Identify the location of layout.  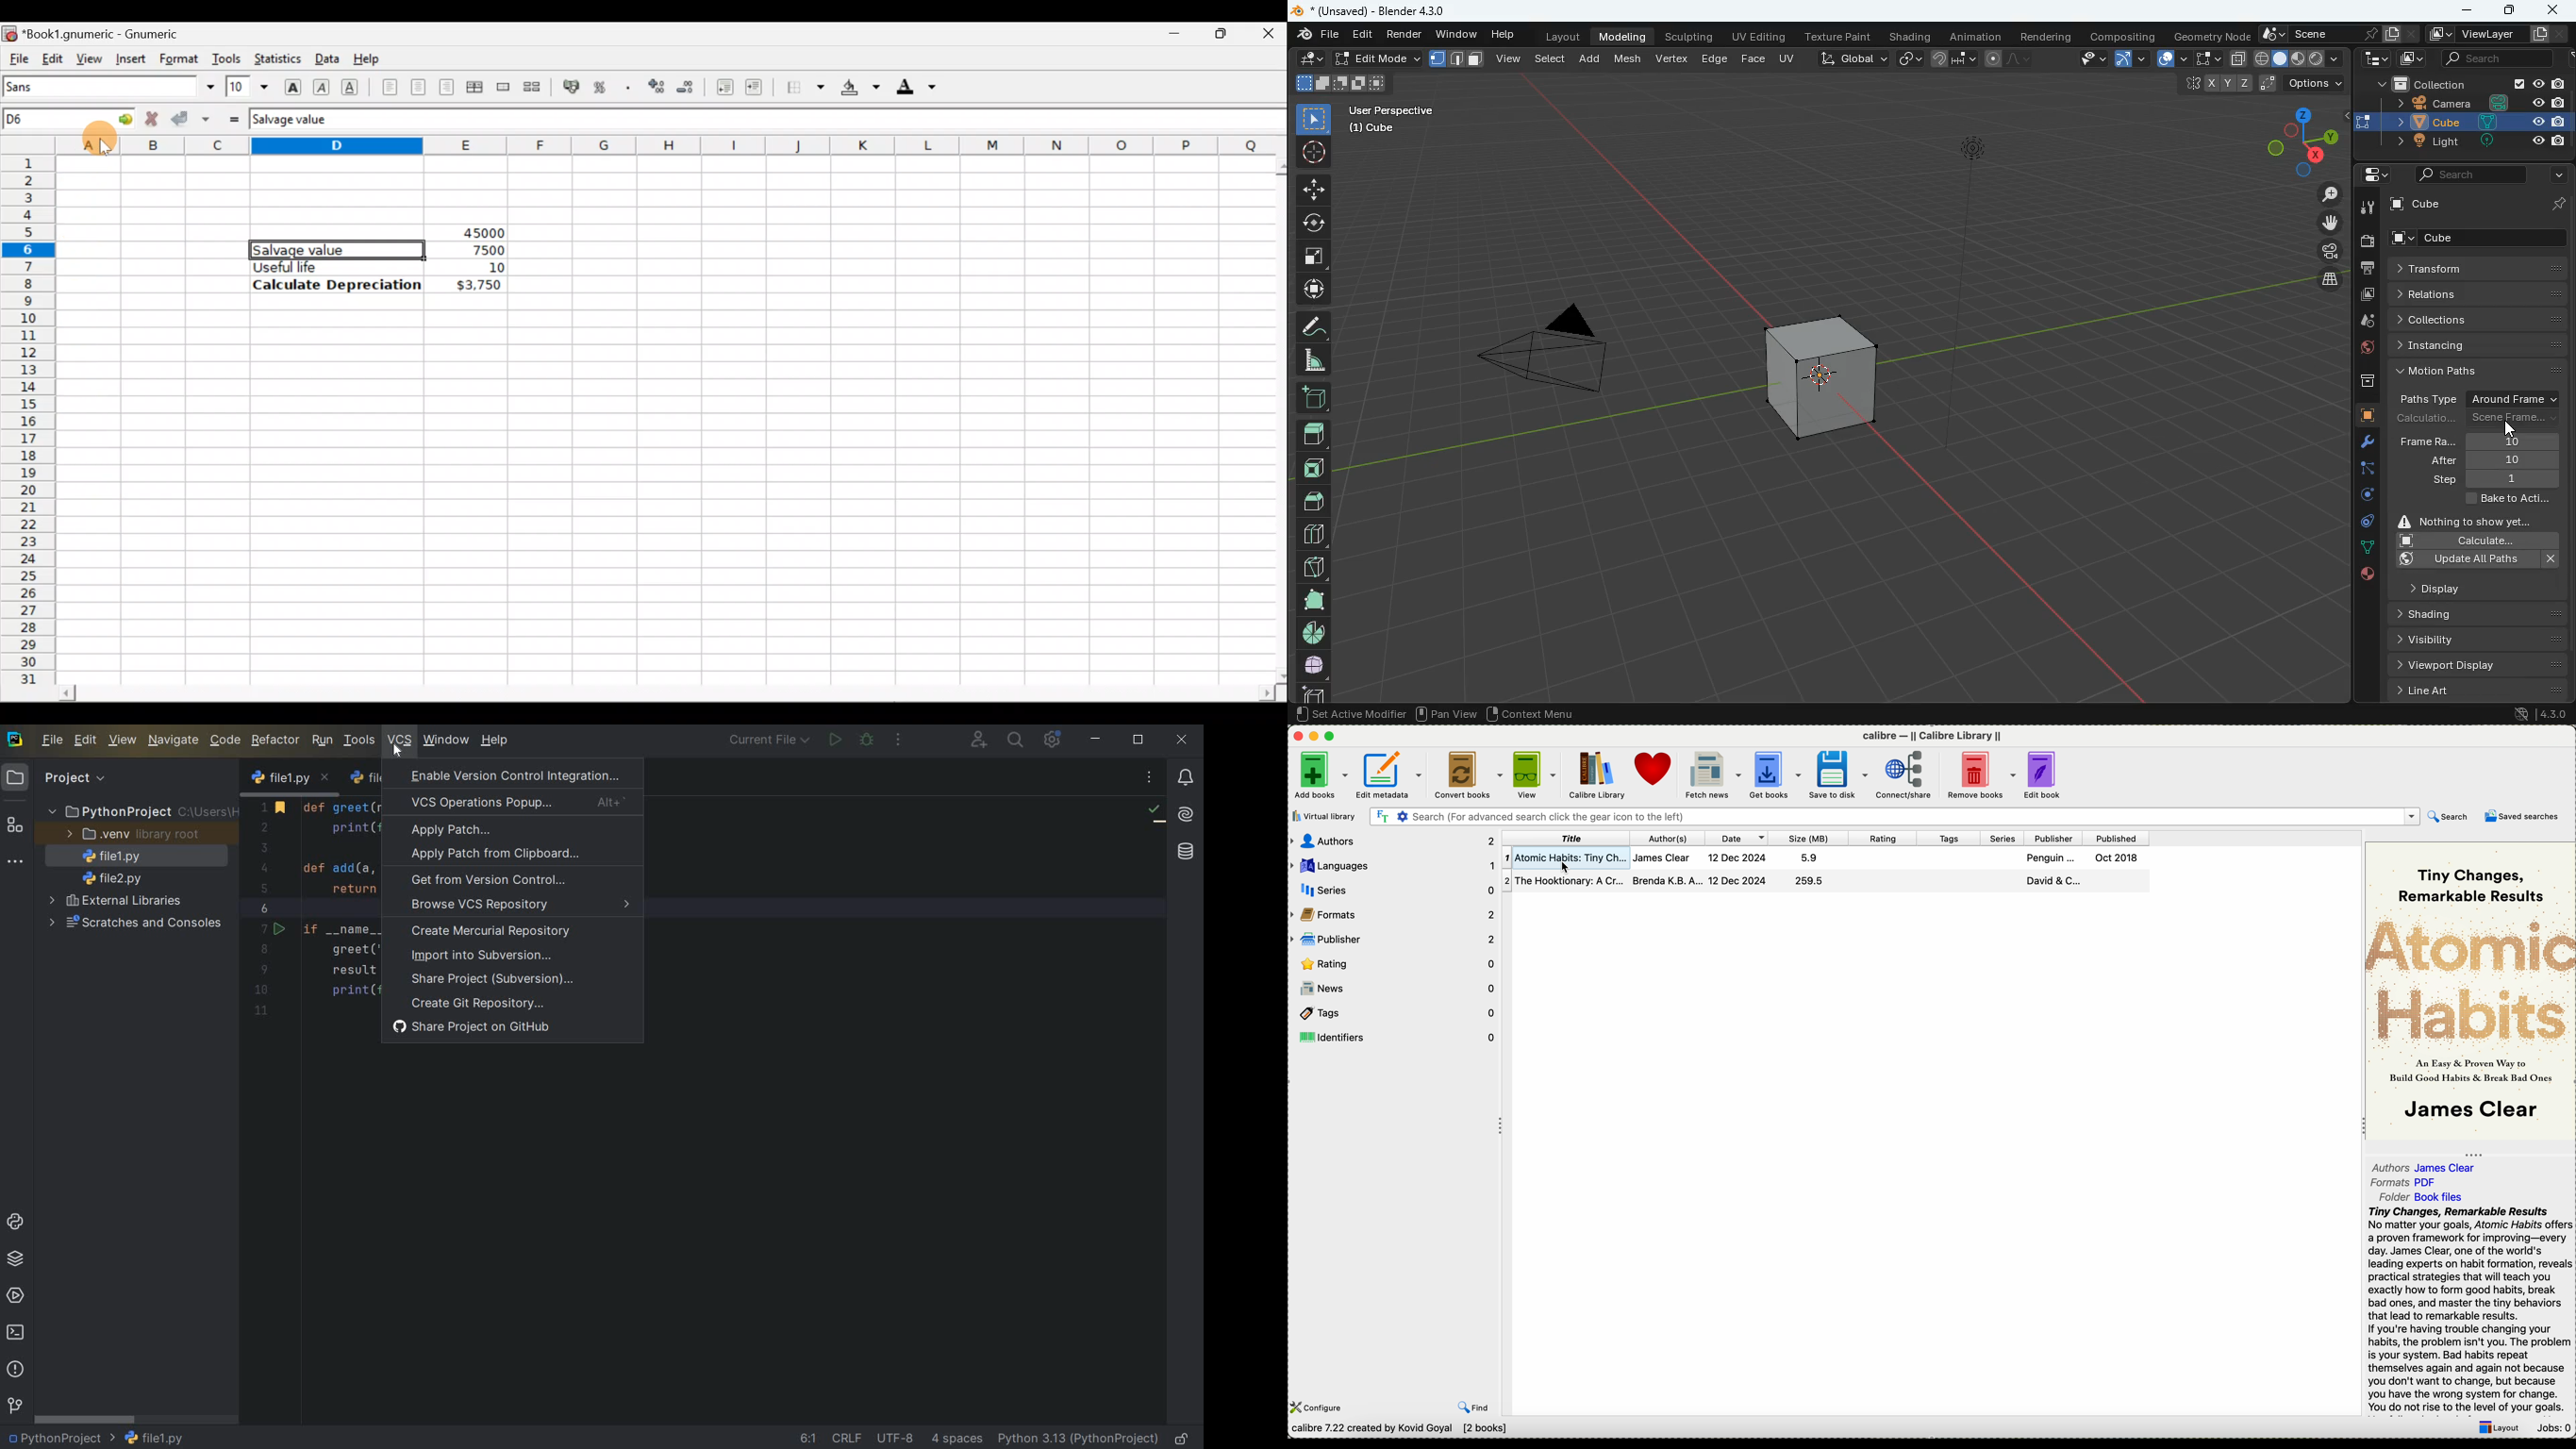
(2301, 59).